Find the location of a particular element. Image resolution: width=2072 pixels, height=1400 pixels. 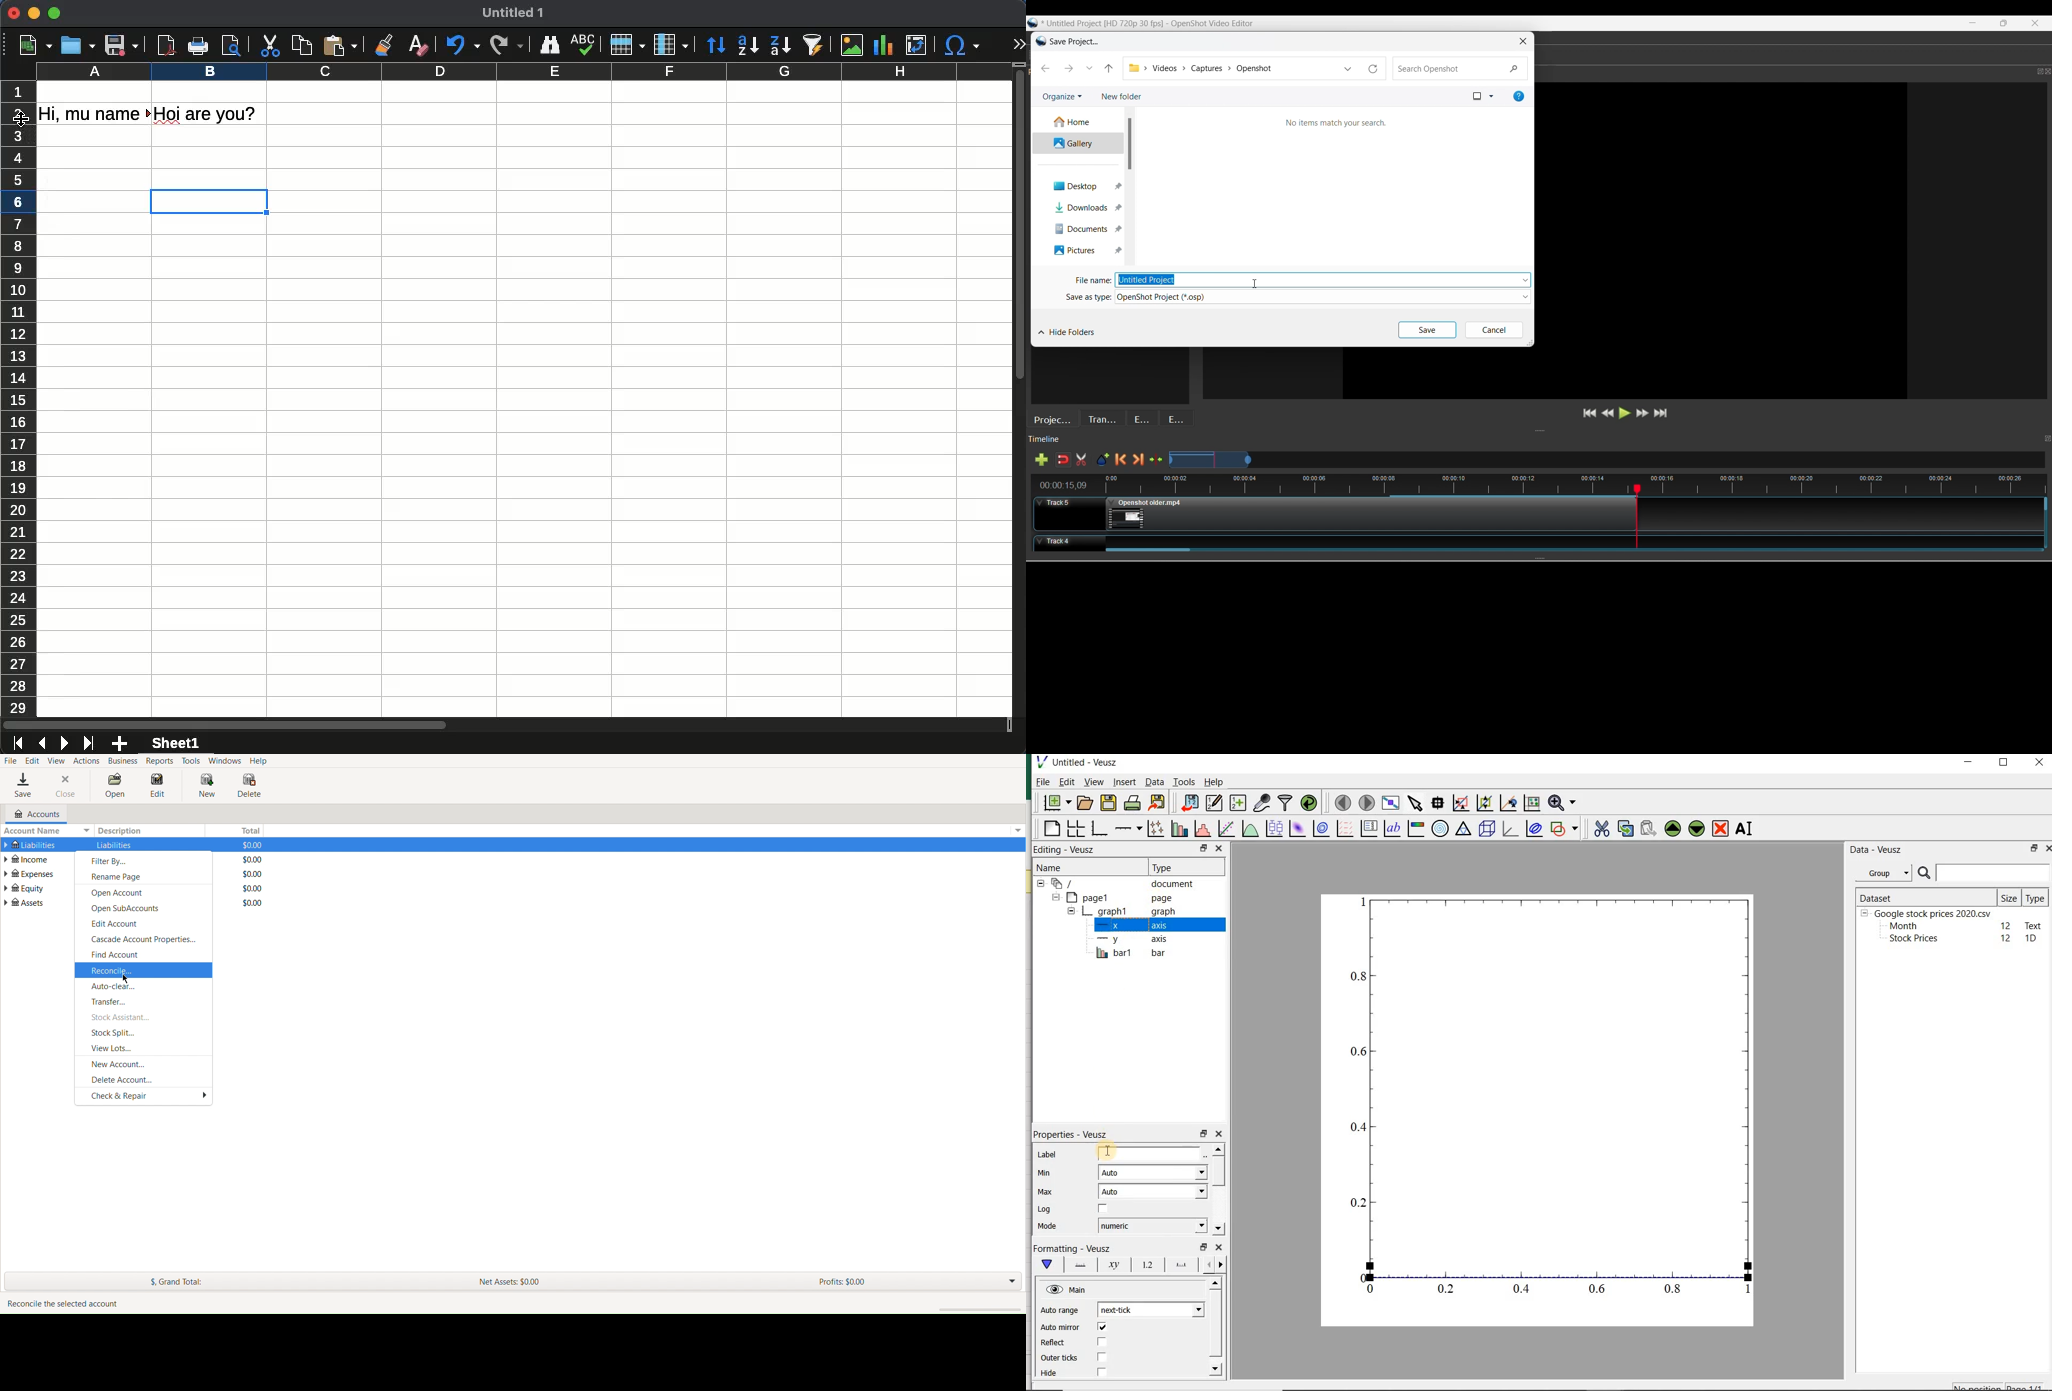

Desktop is located at coordinates (1080, 185).